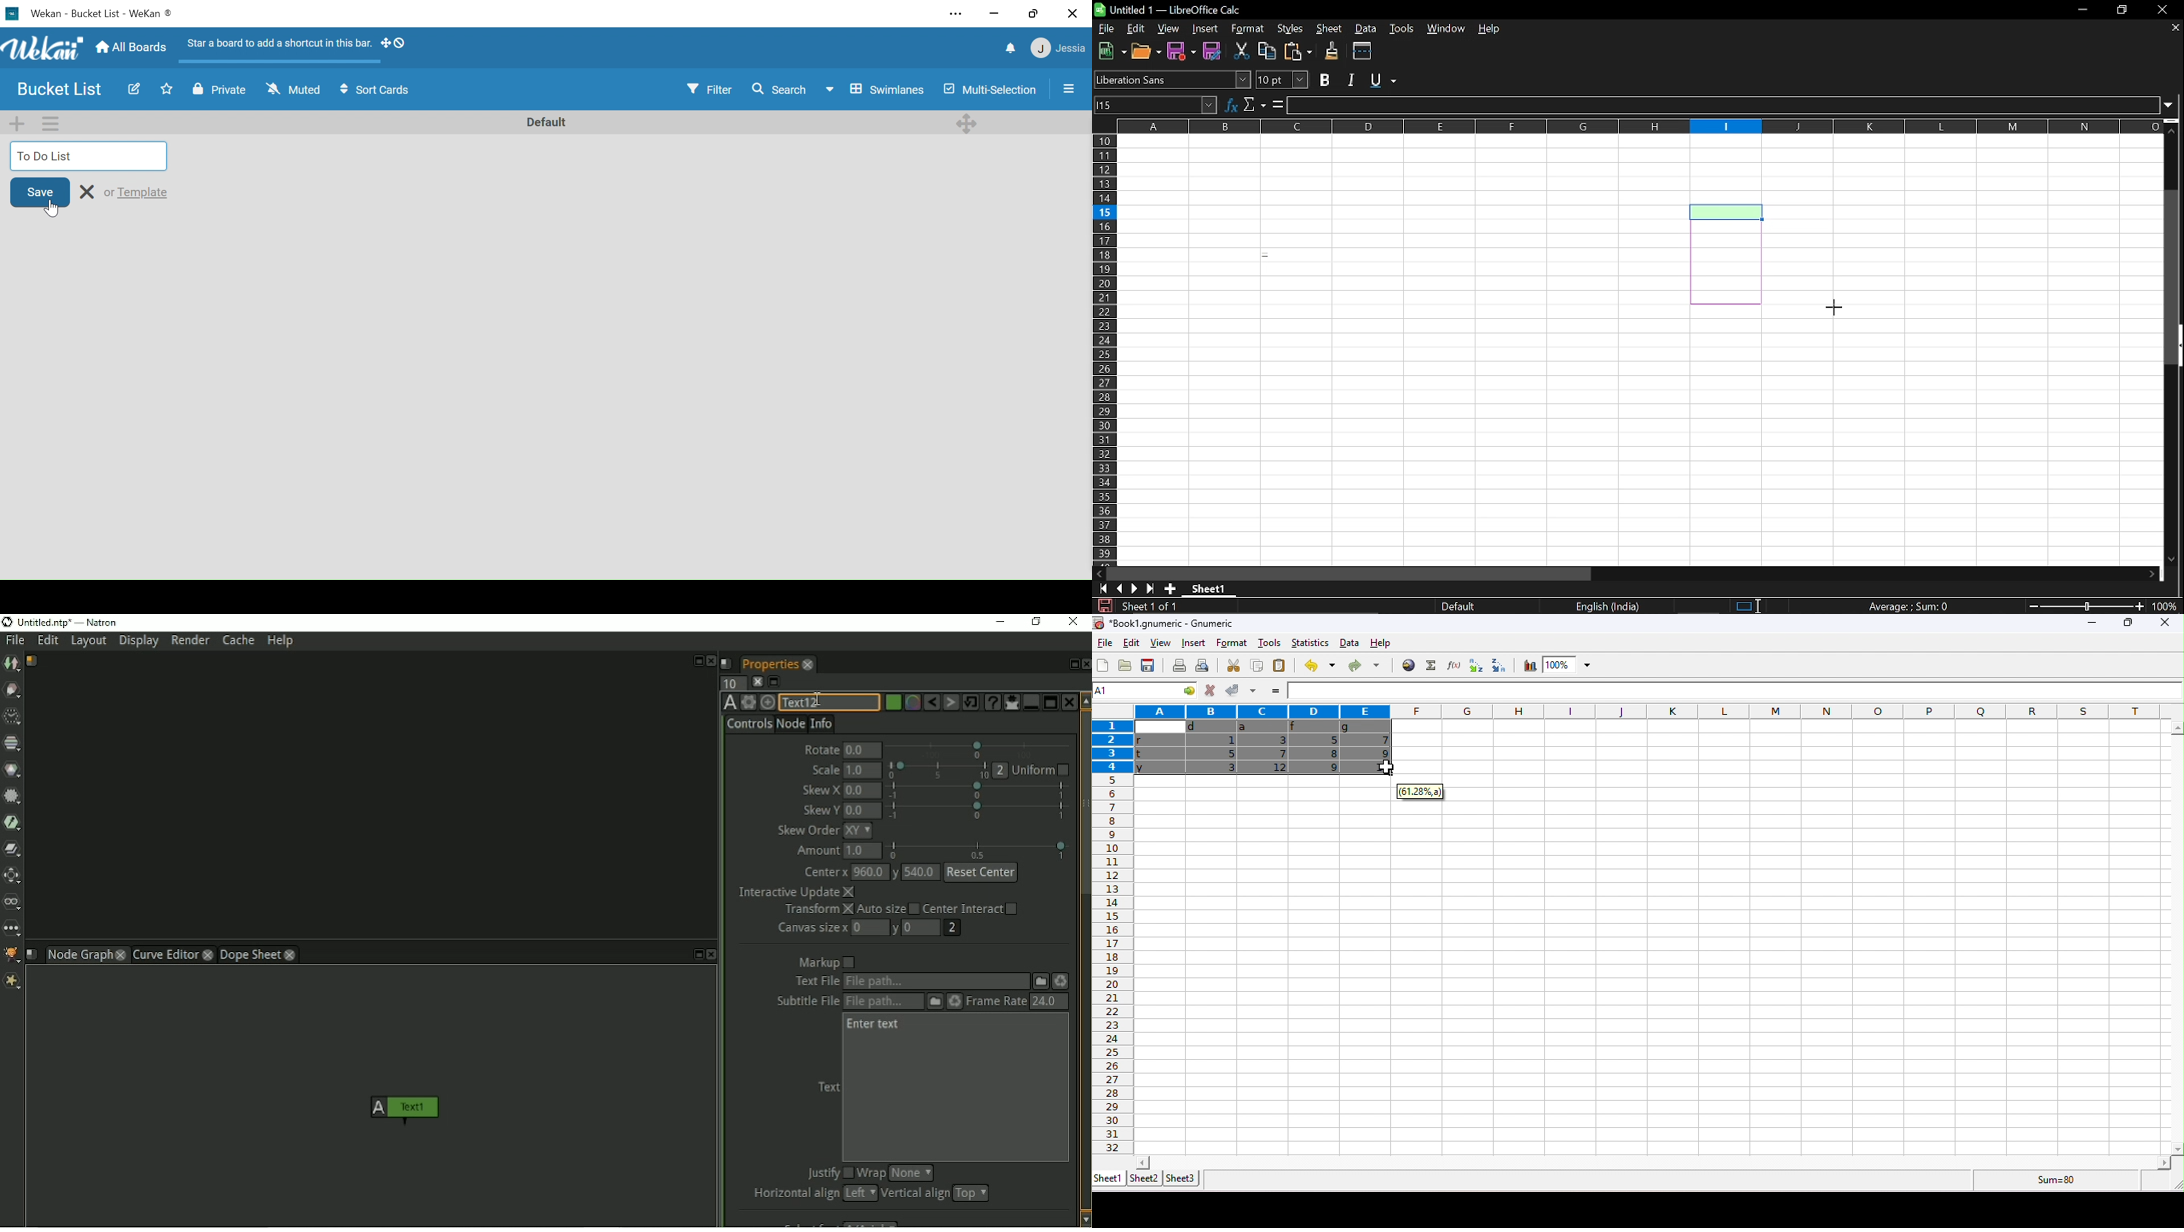 This screenshot has height=1232, width=2184. Describe the element at coordinates (994, 14) in the screenshot. I see `minimize` at that location.